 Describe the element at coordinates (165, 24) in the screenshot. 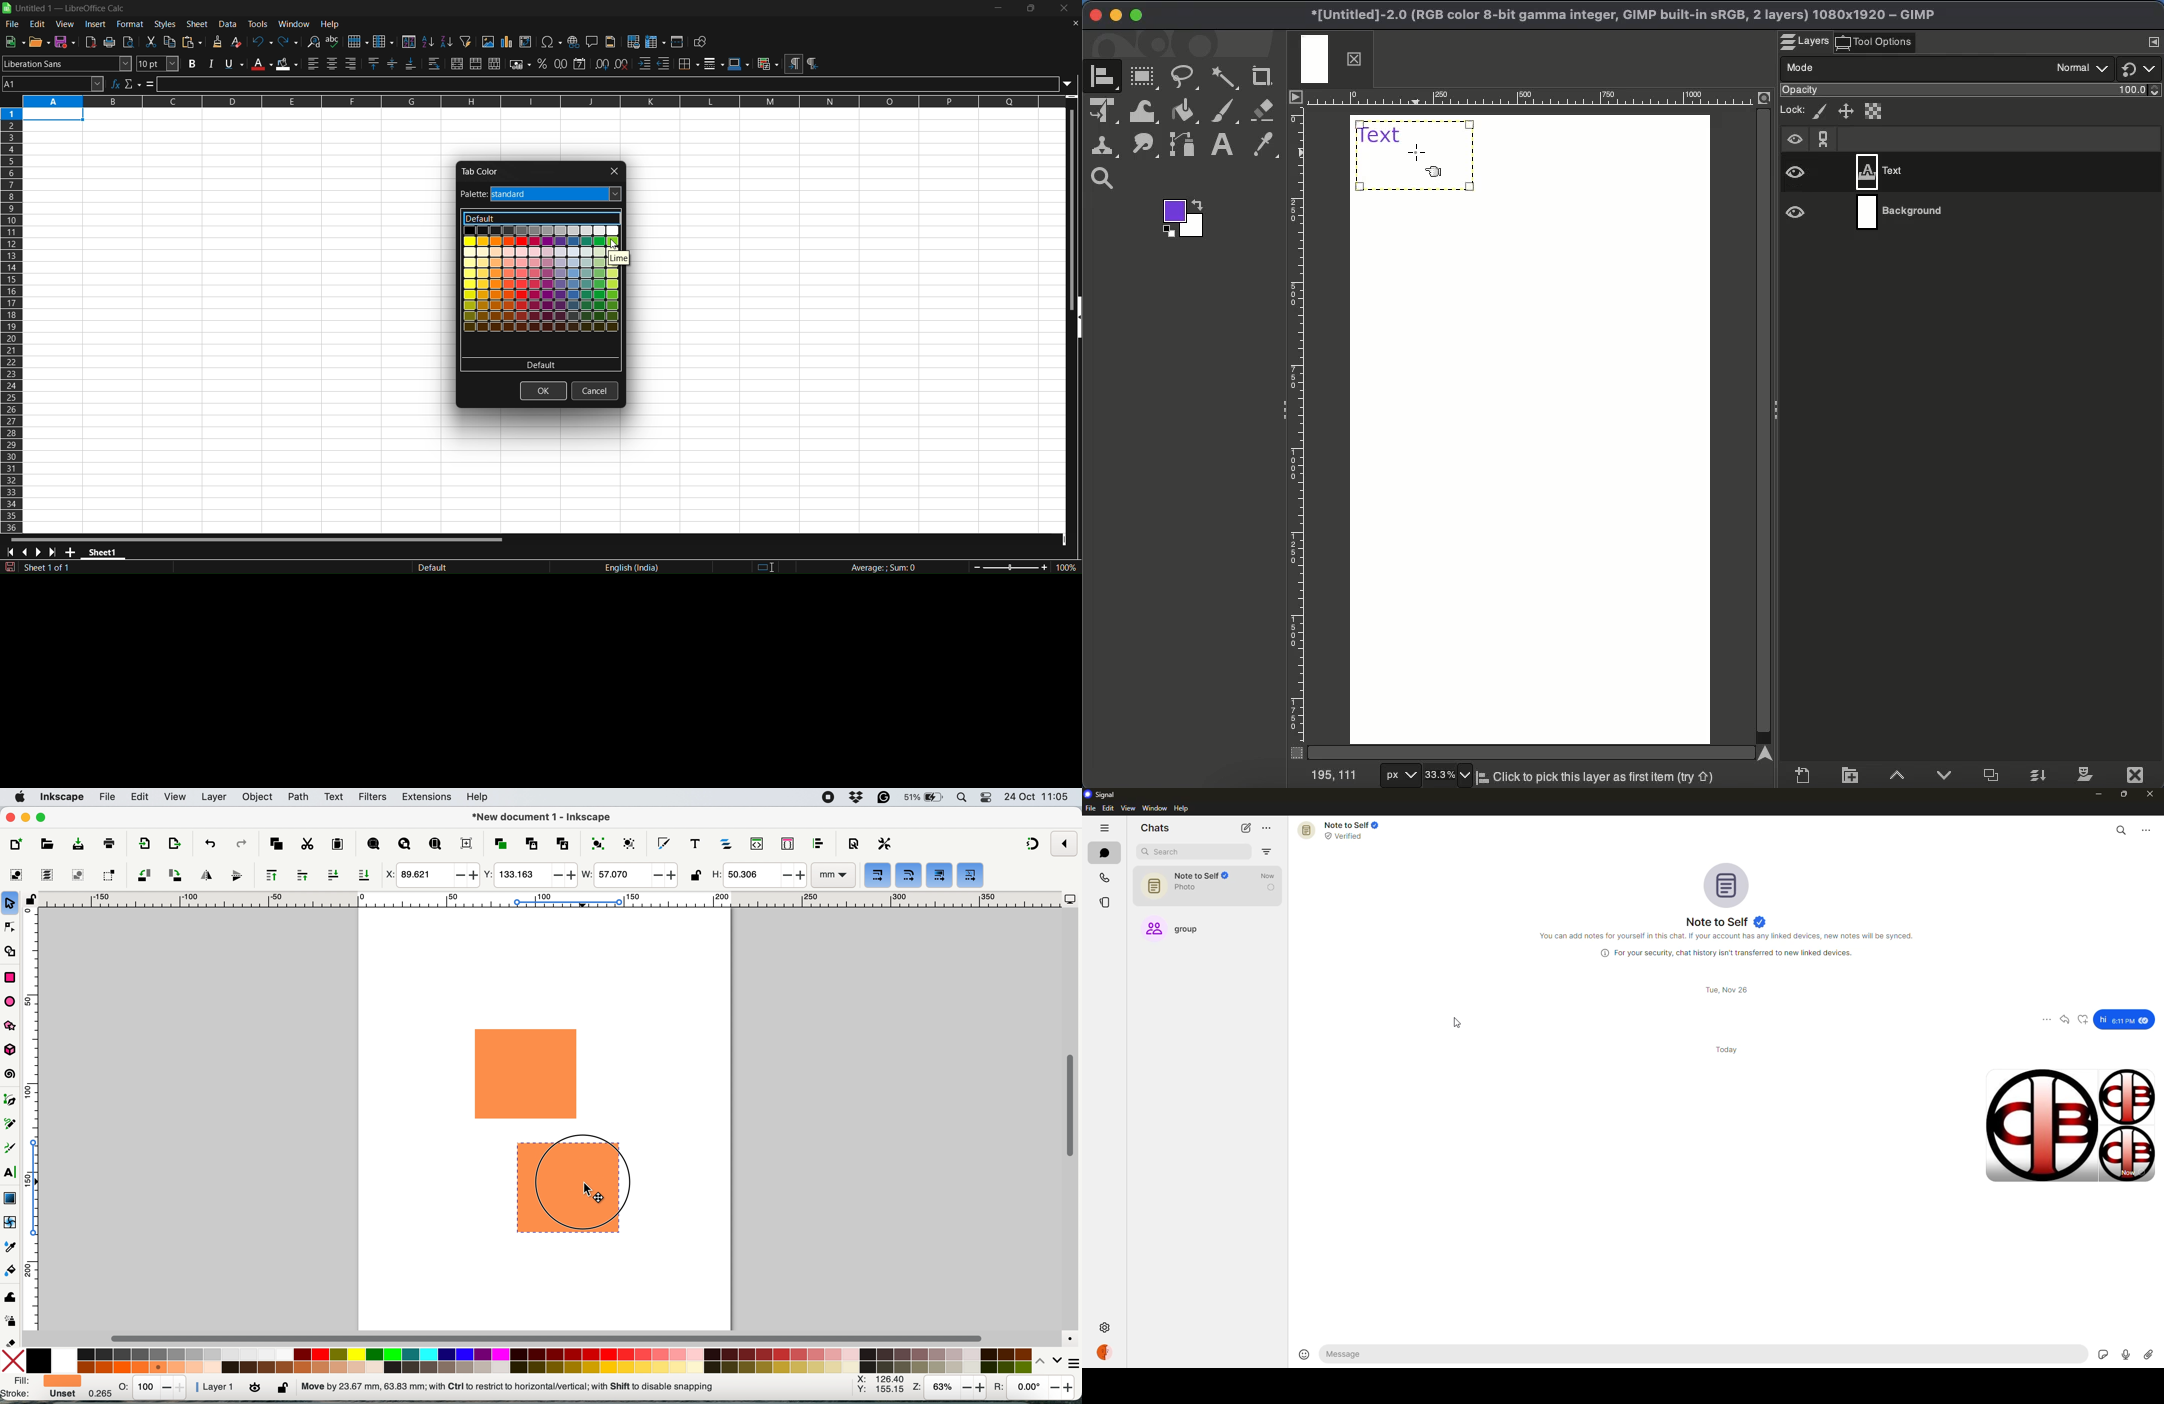

I see `styles` at that location.